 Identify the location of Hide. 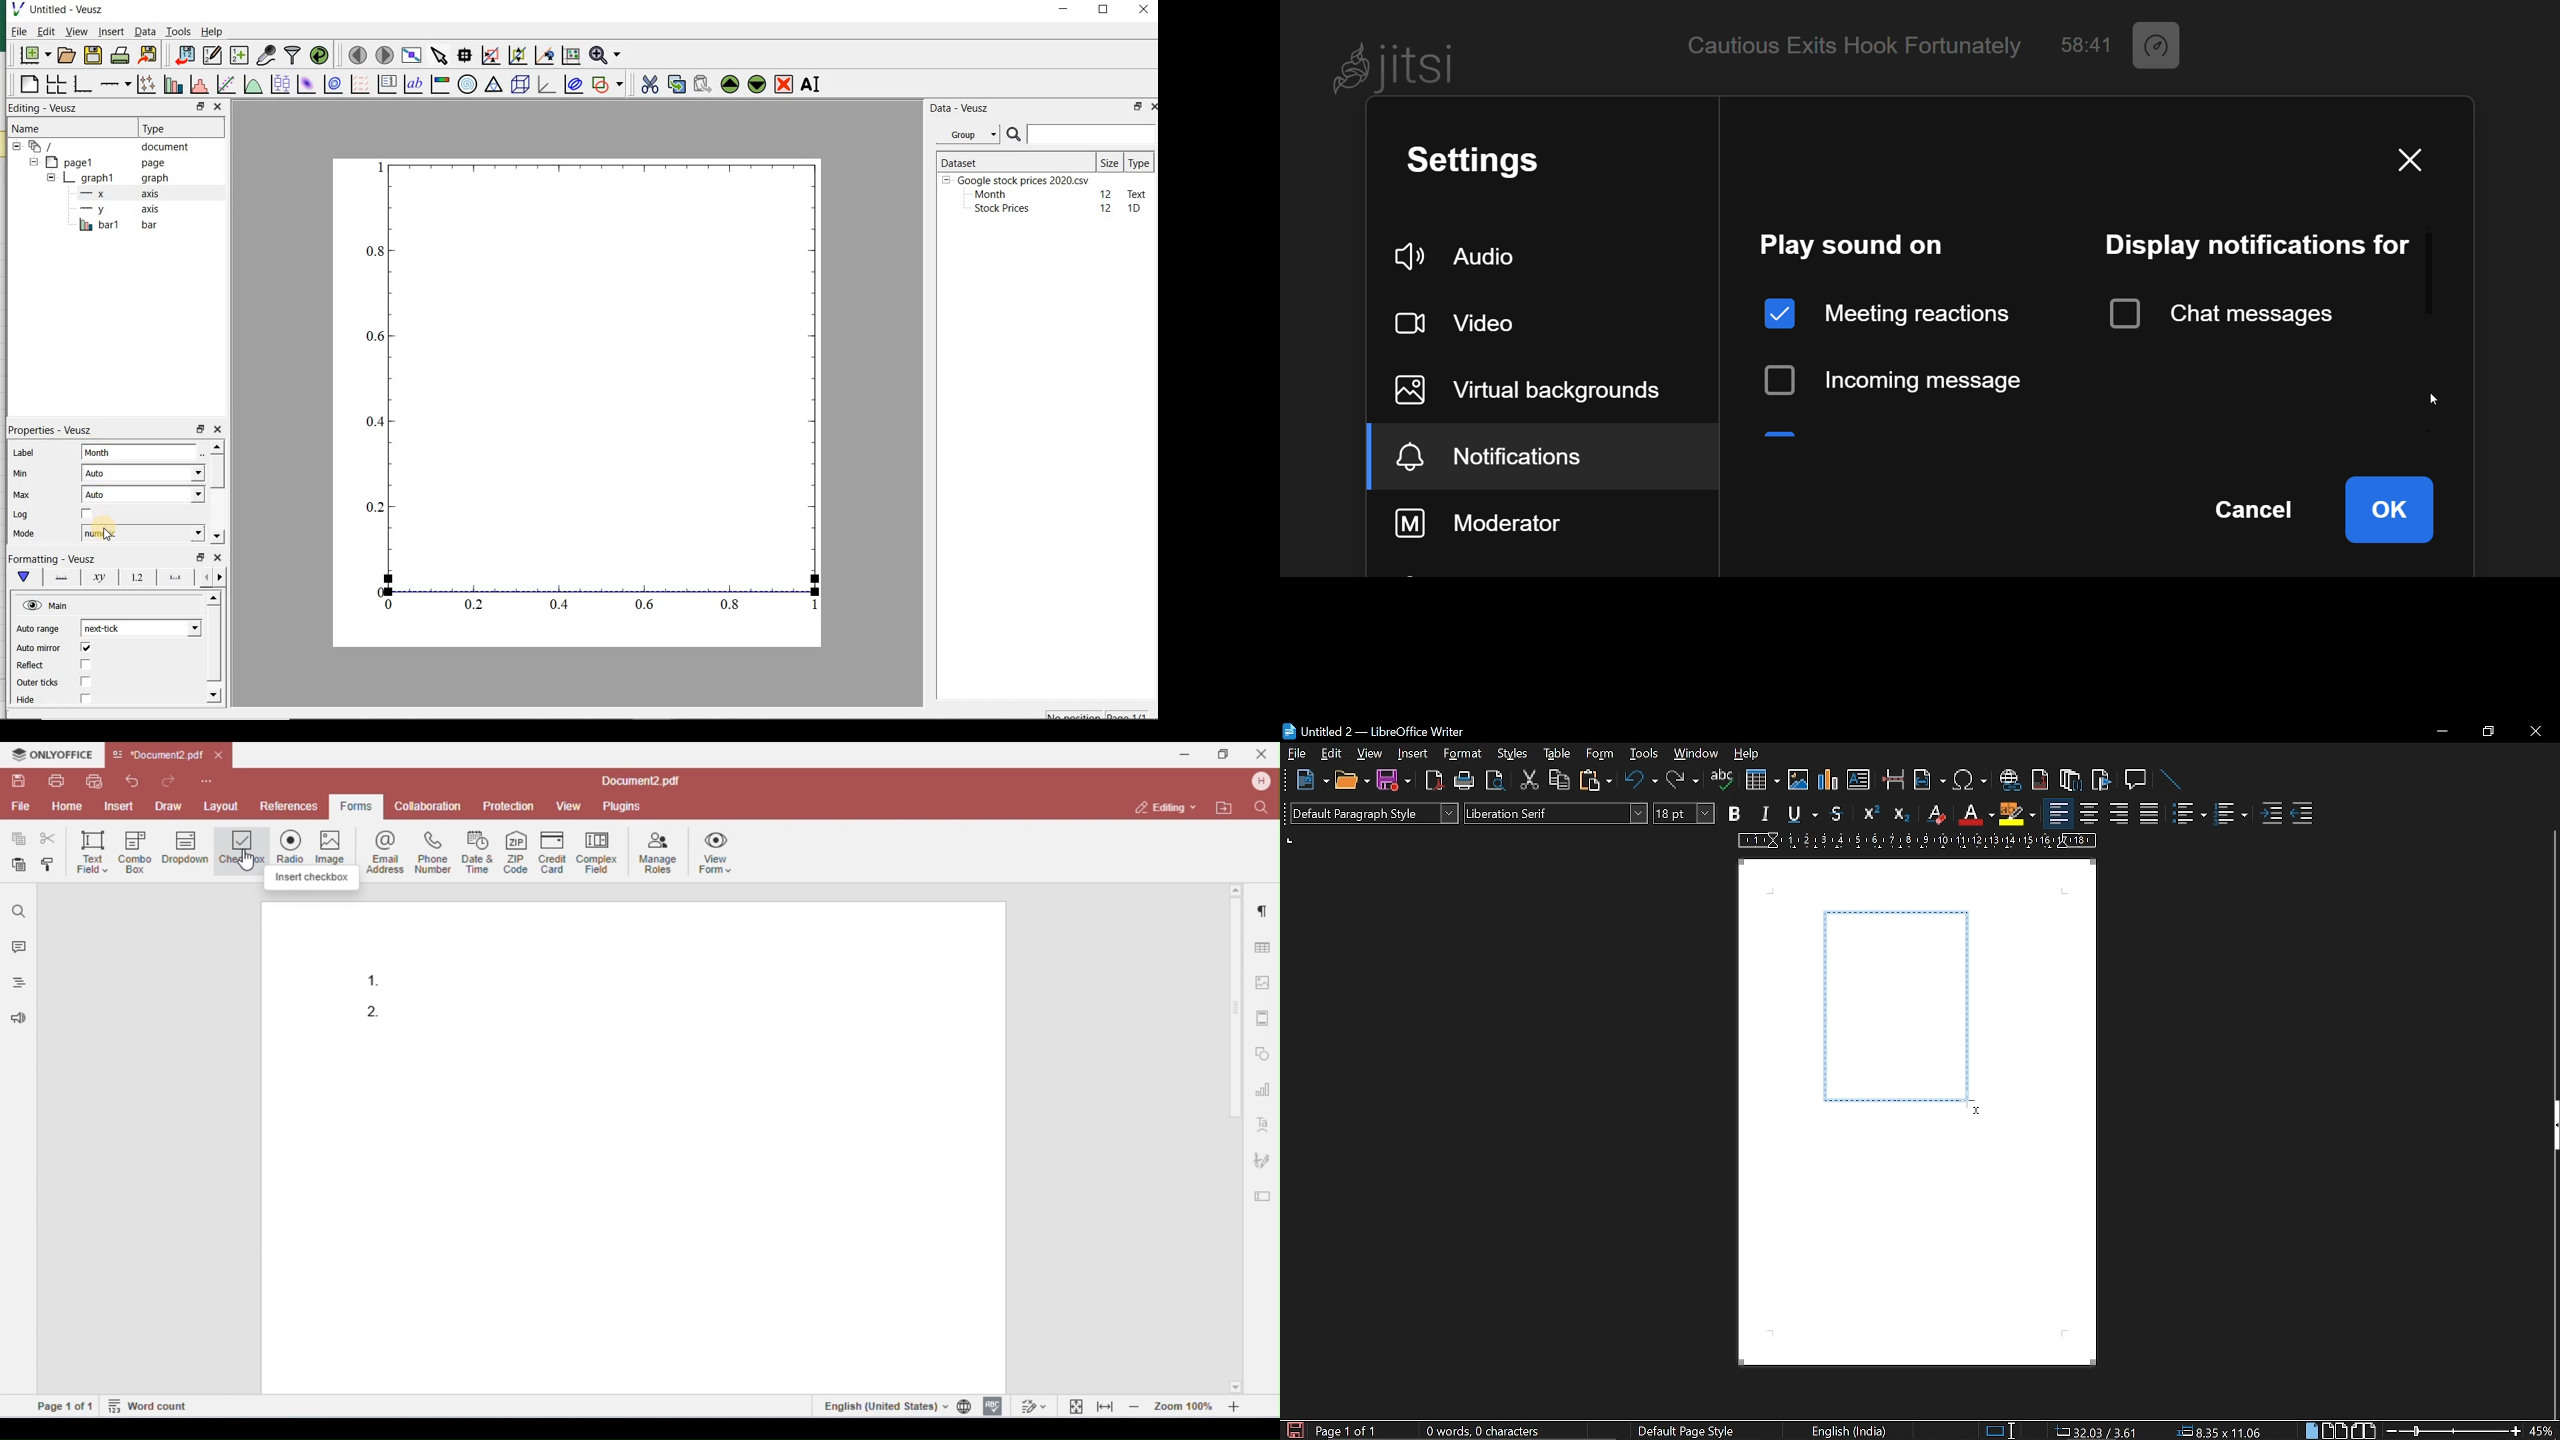
(29, 703).